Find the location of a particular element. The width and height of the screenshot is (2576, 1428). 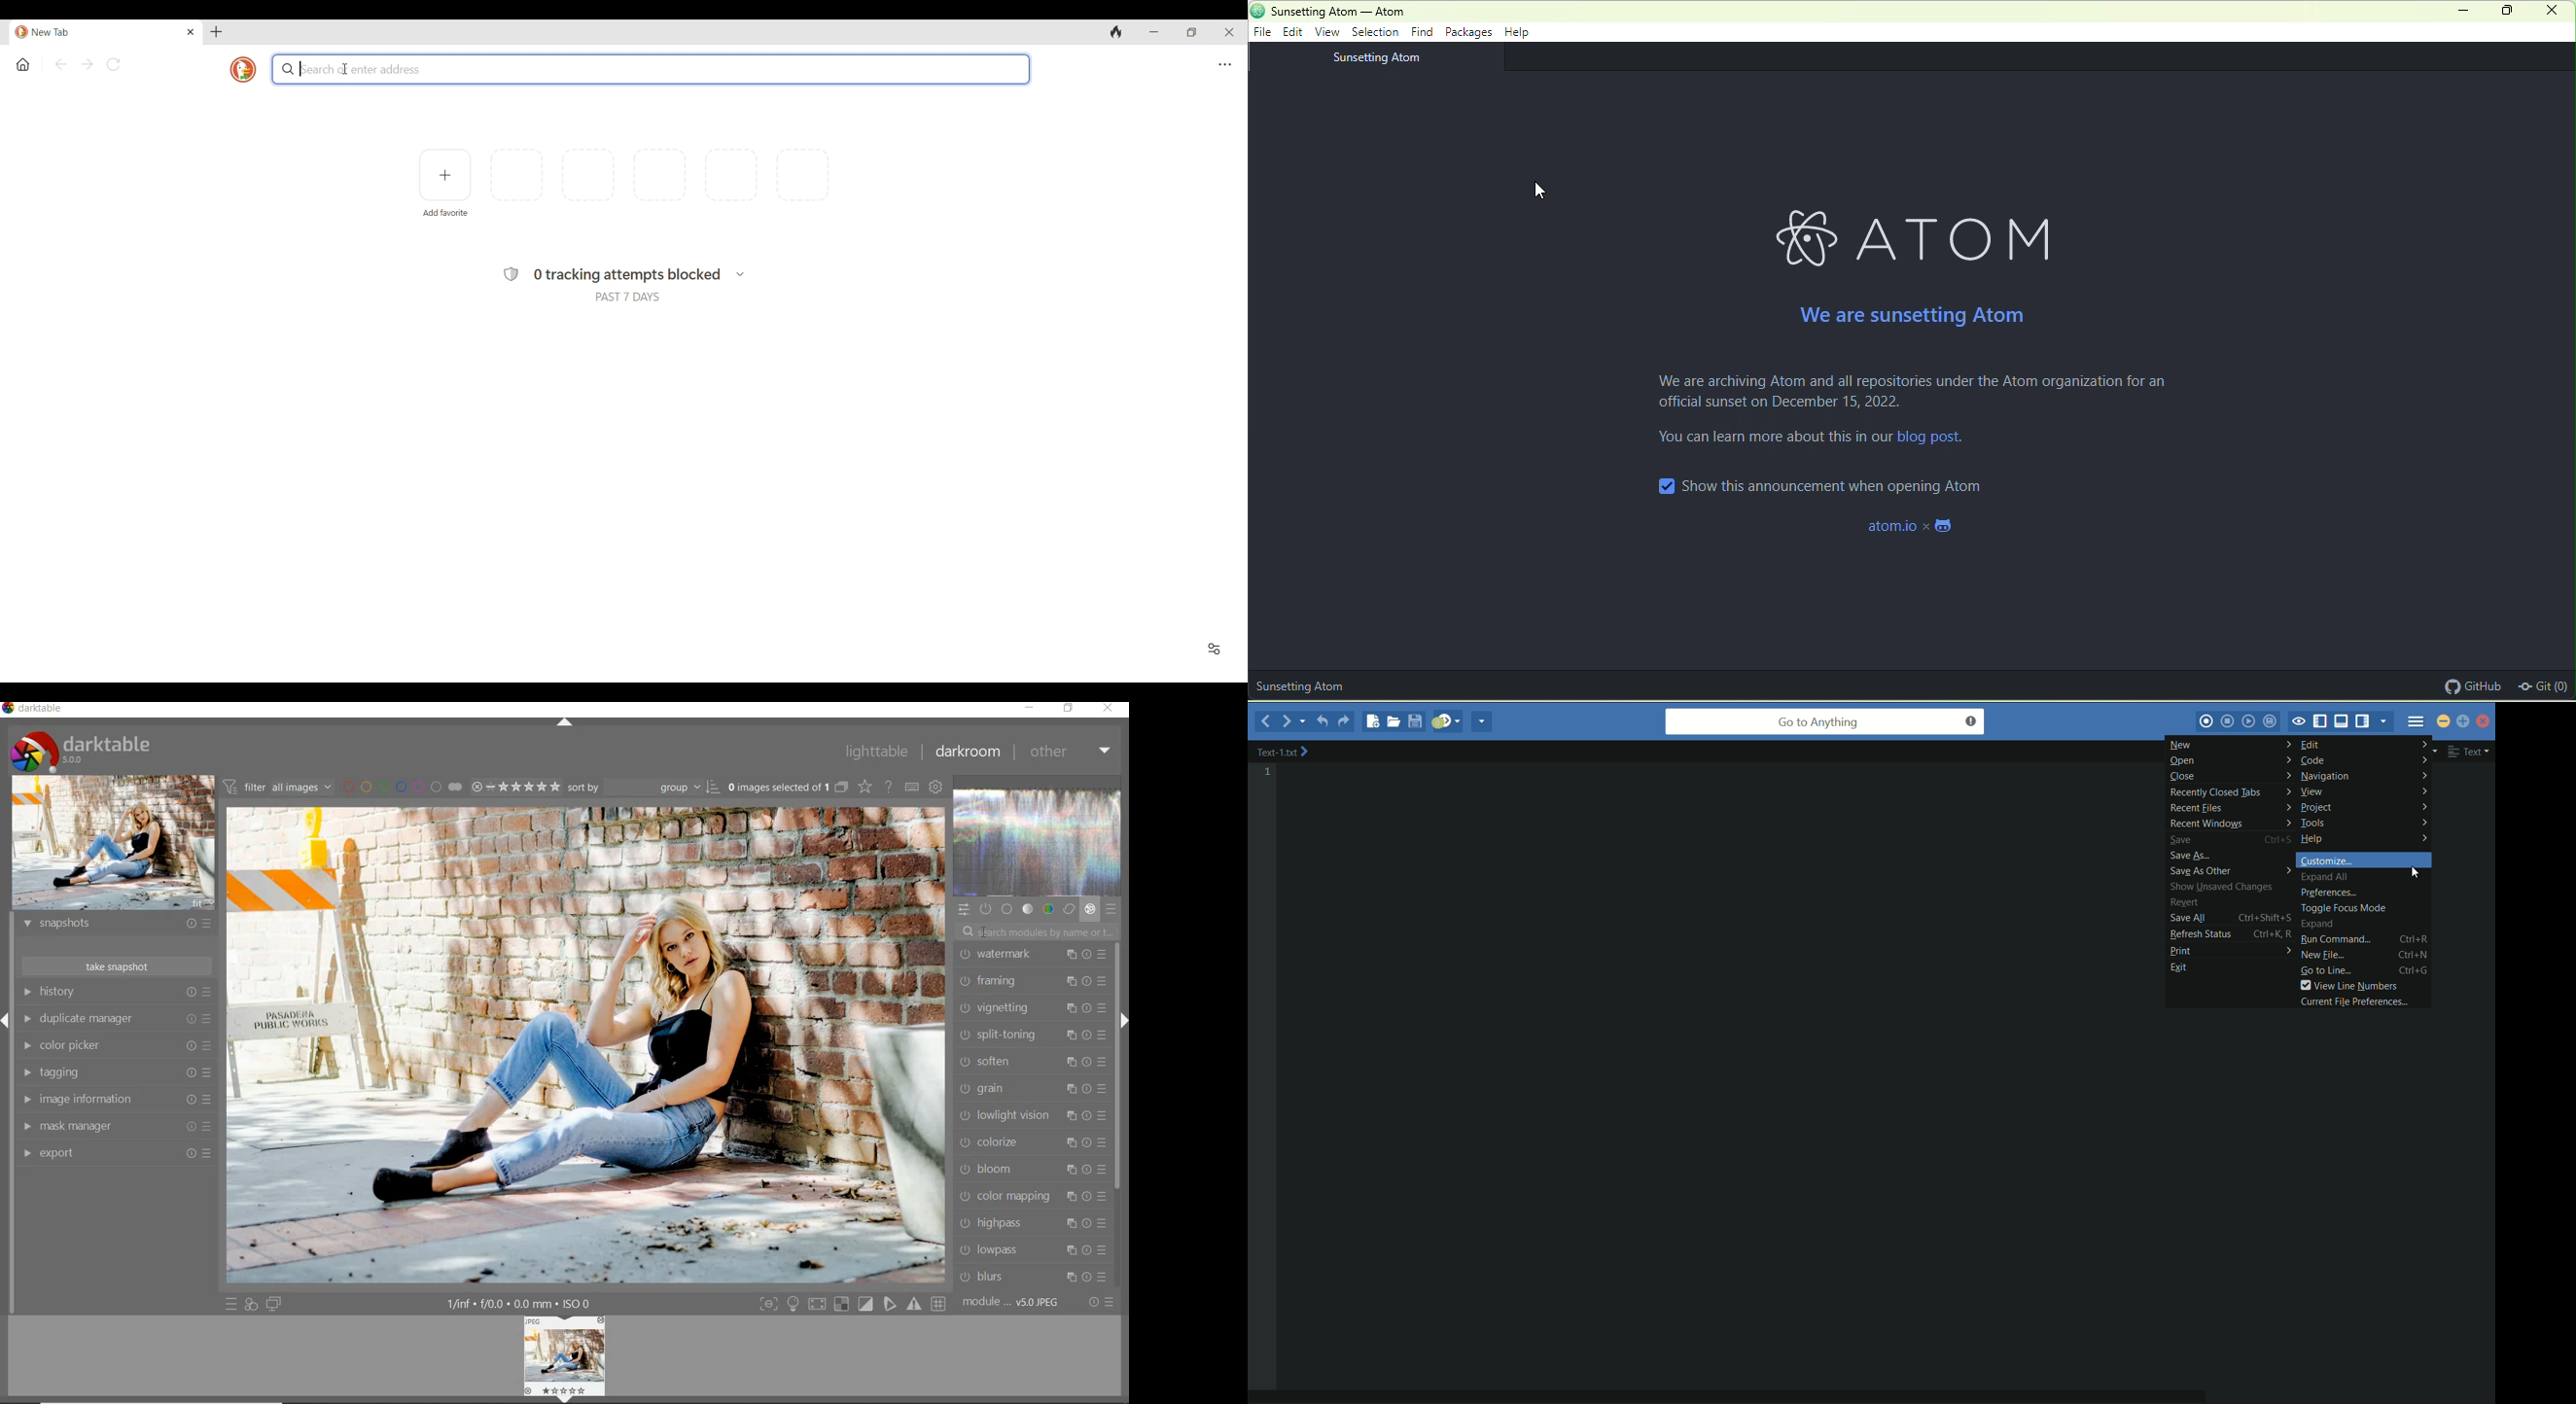

other display information is located at coordinates (521, 1303).